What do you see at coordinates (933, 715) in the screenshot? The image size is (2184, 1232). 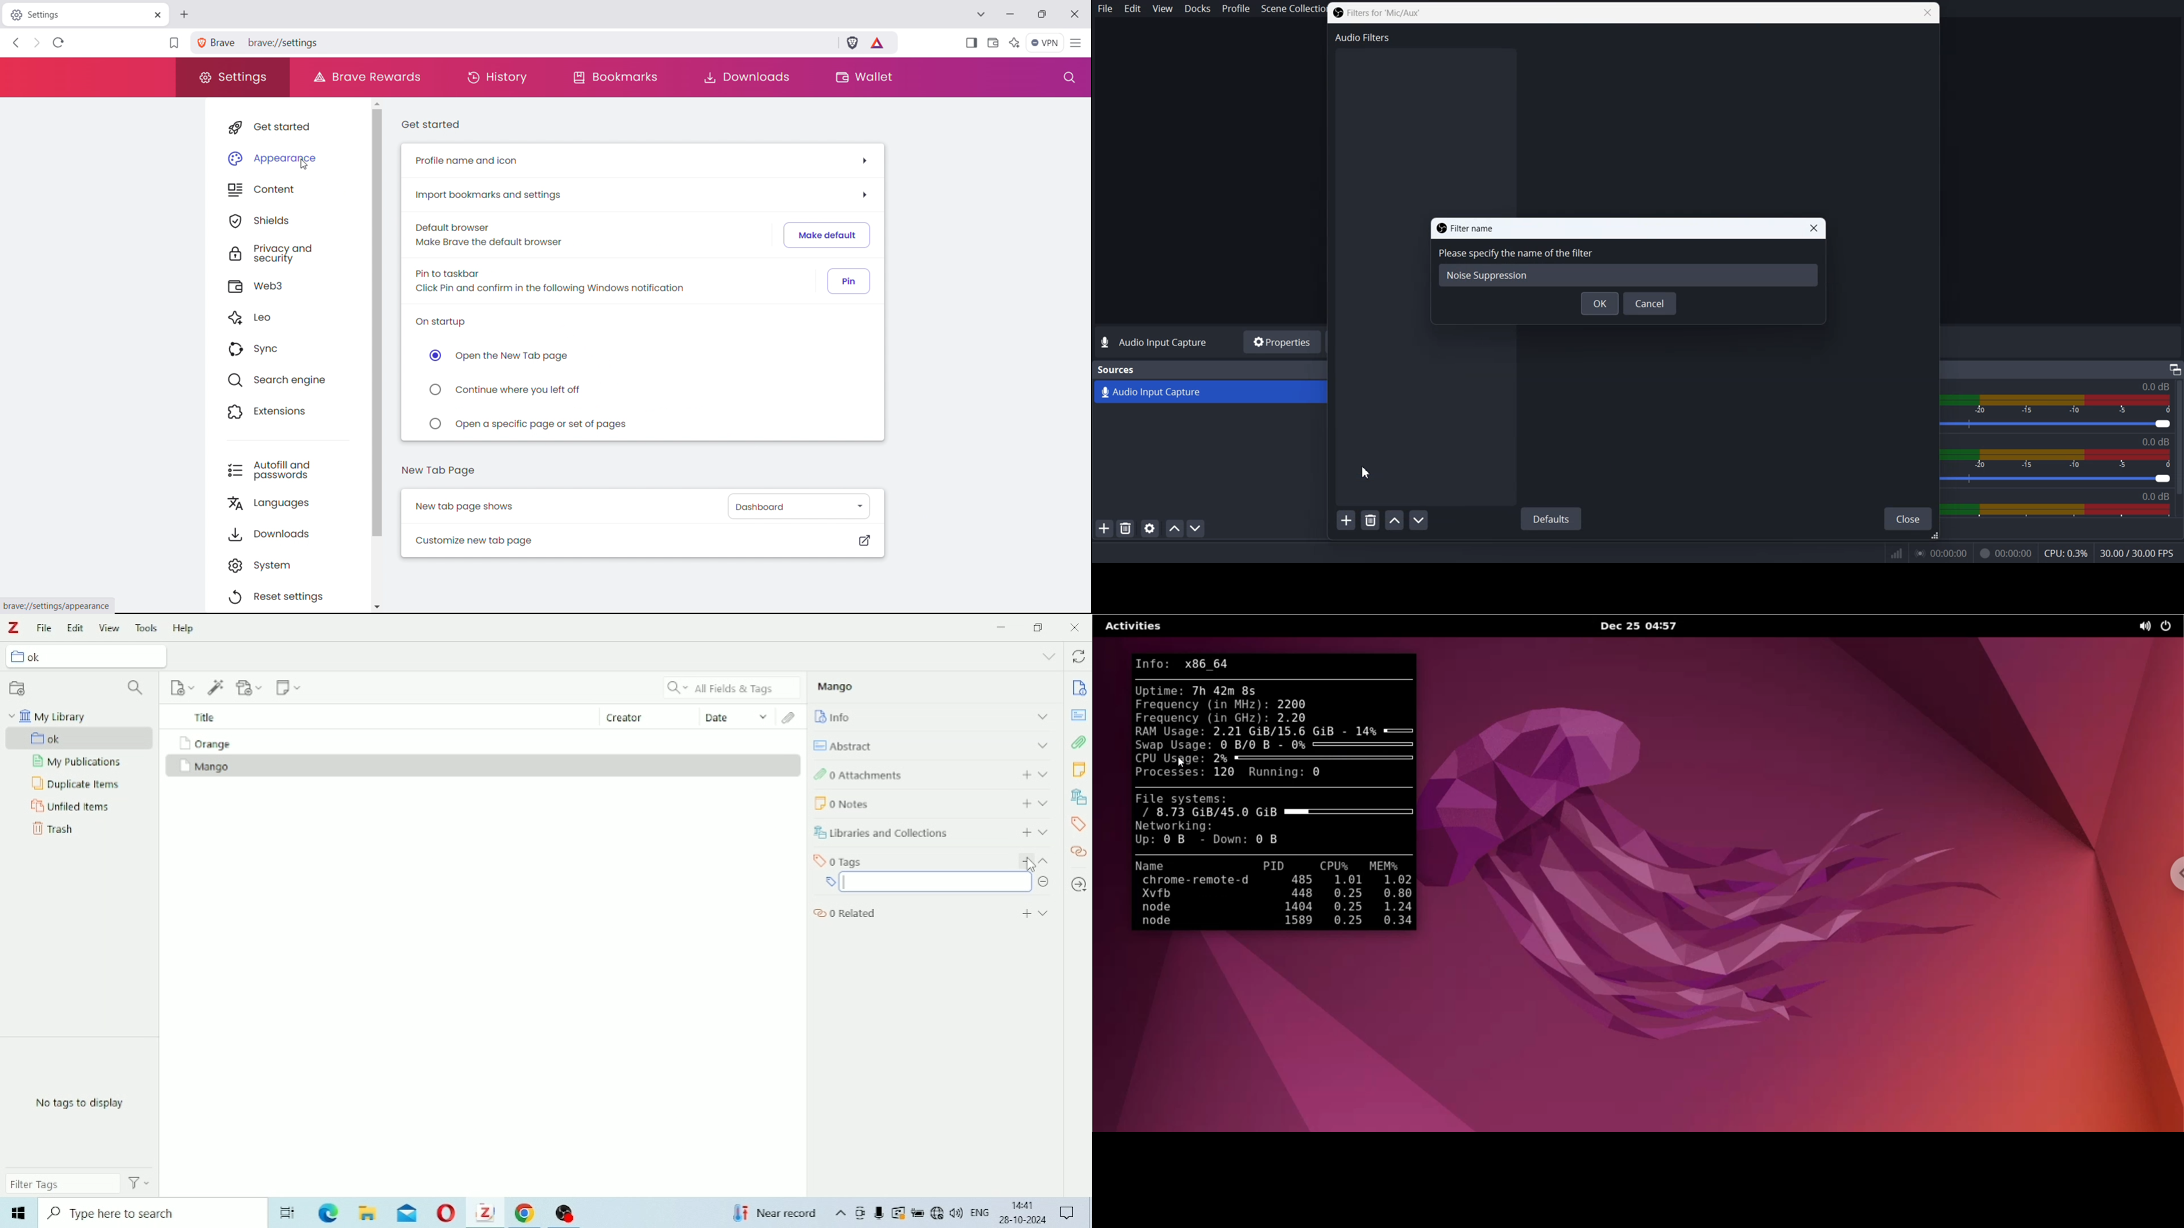 I see `Info` at bounding box center [933, 715].